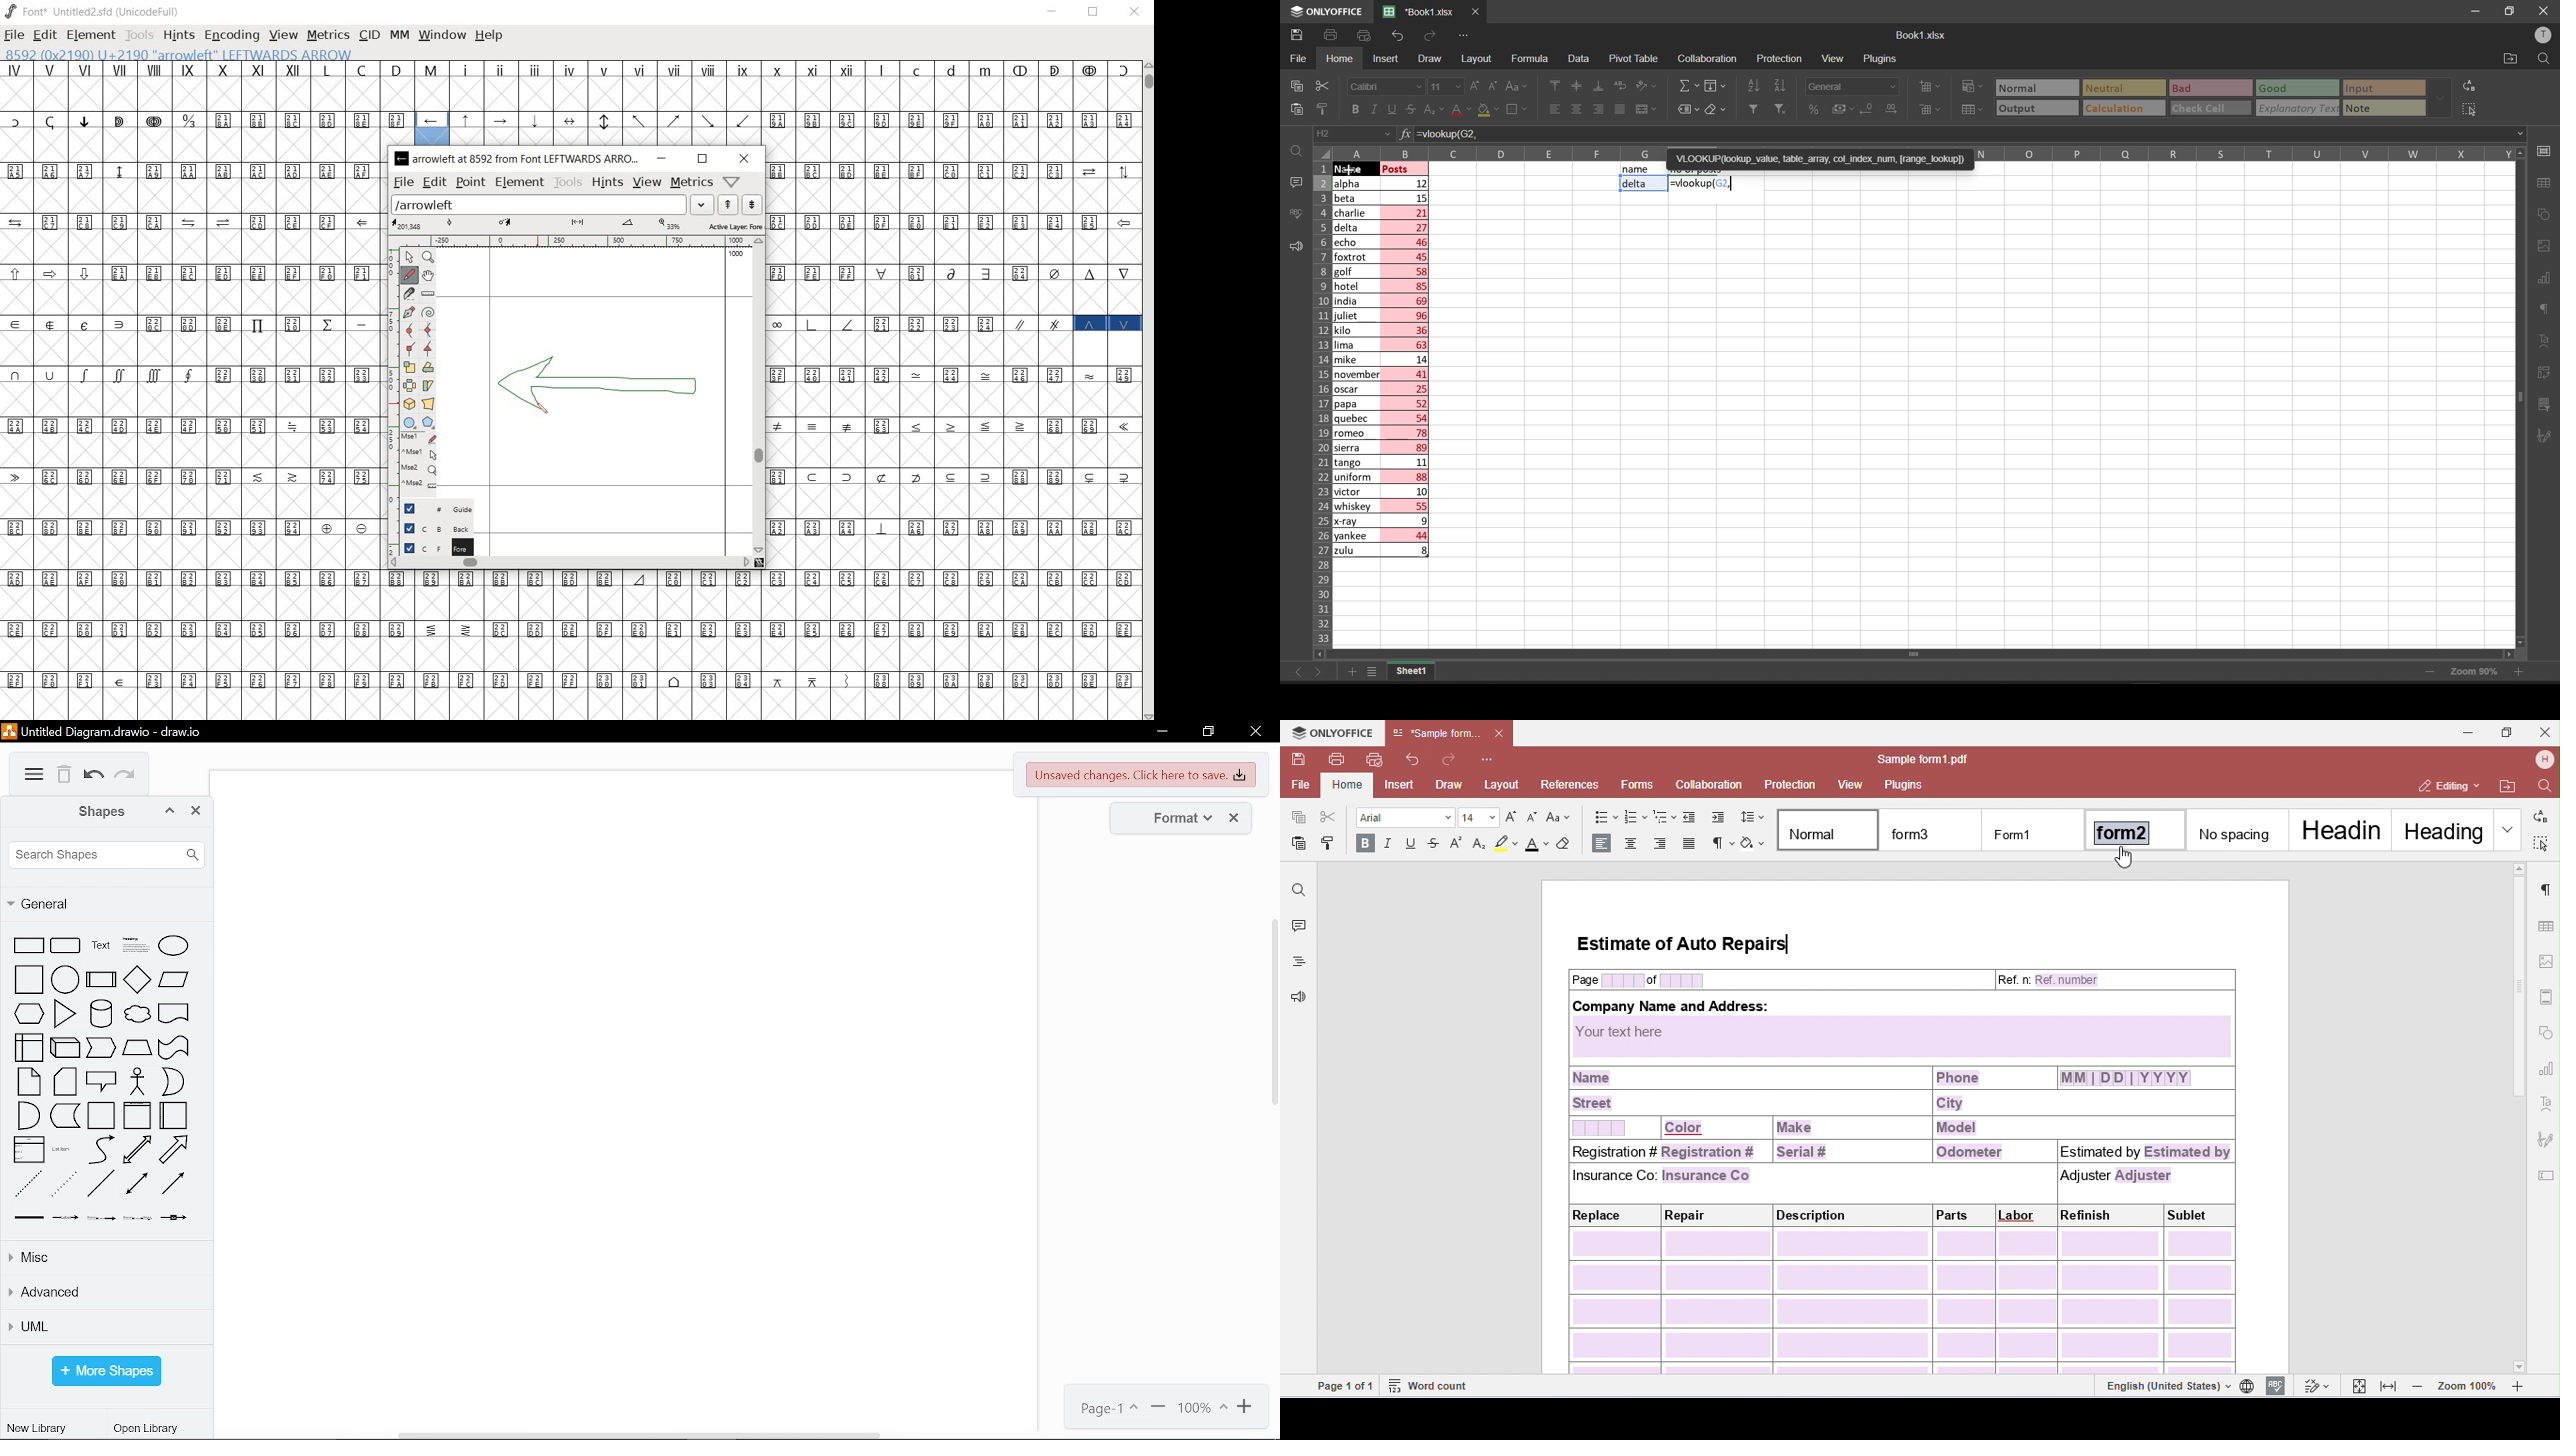  I want to click on rounded rectangle, so click(66, 947).